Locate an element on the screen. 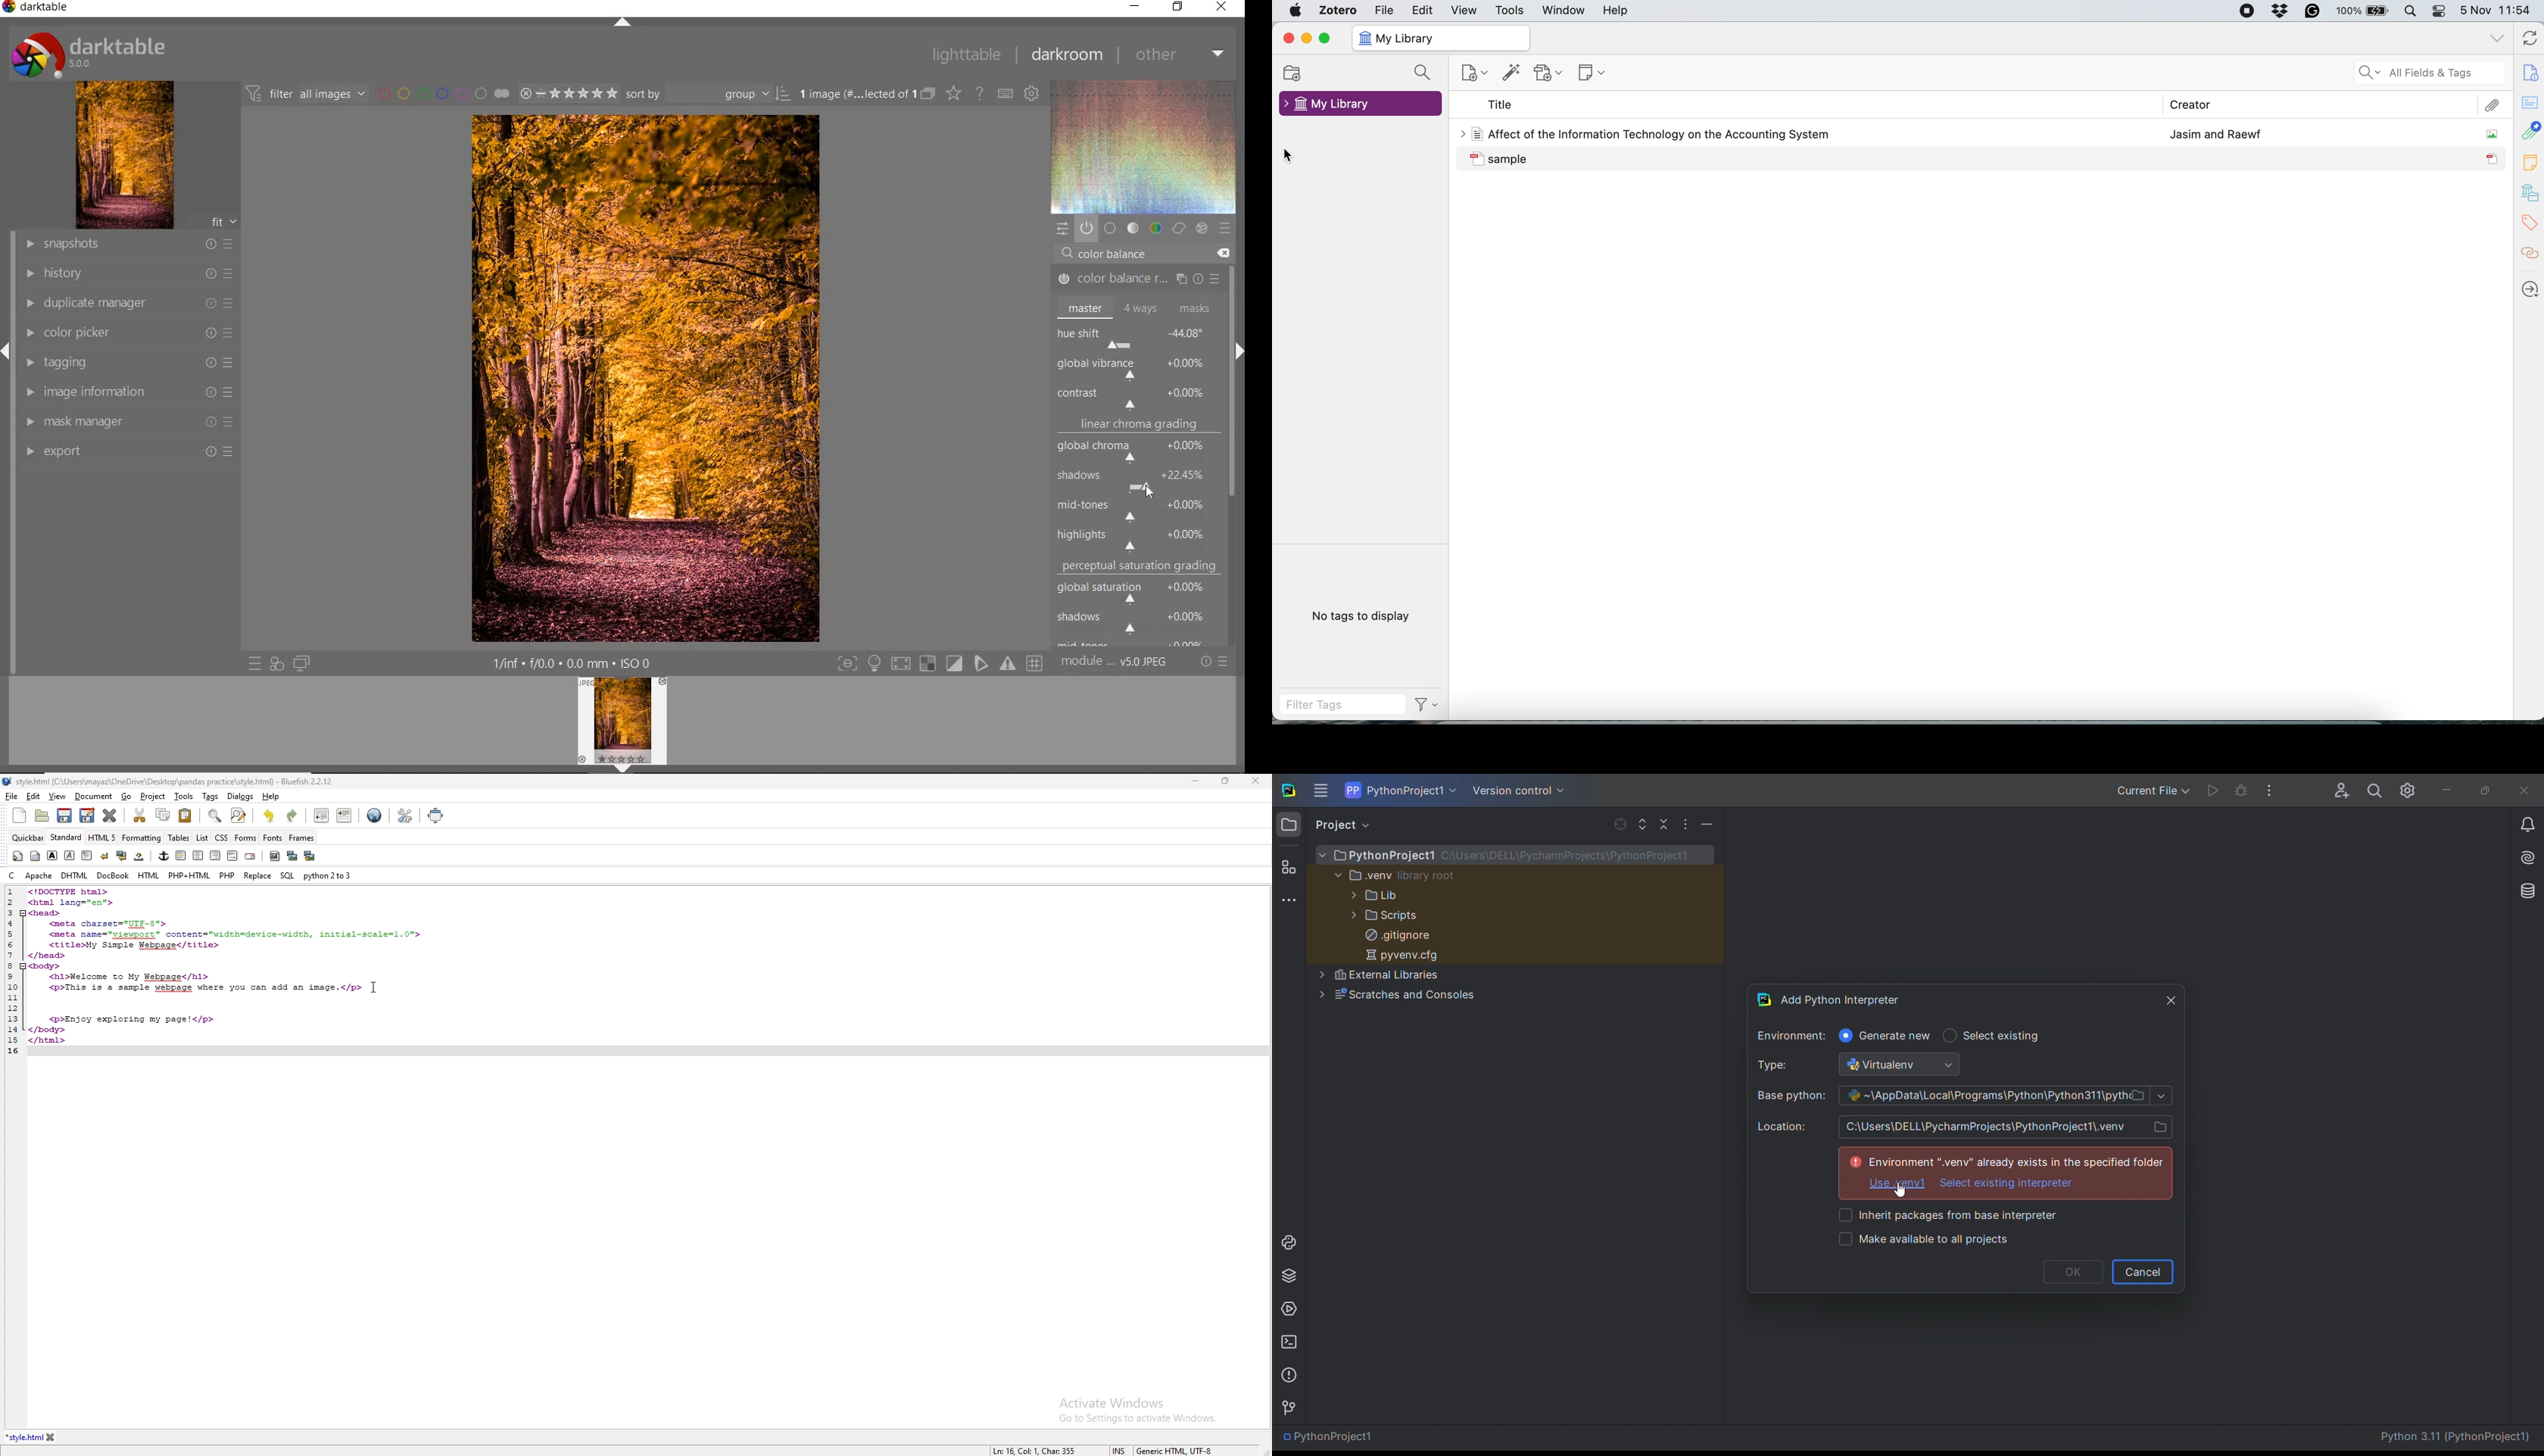 This screenshot has height=1456, width=2548. insert image is located at coordinates (275, 856).